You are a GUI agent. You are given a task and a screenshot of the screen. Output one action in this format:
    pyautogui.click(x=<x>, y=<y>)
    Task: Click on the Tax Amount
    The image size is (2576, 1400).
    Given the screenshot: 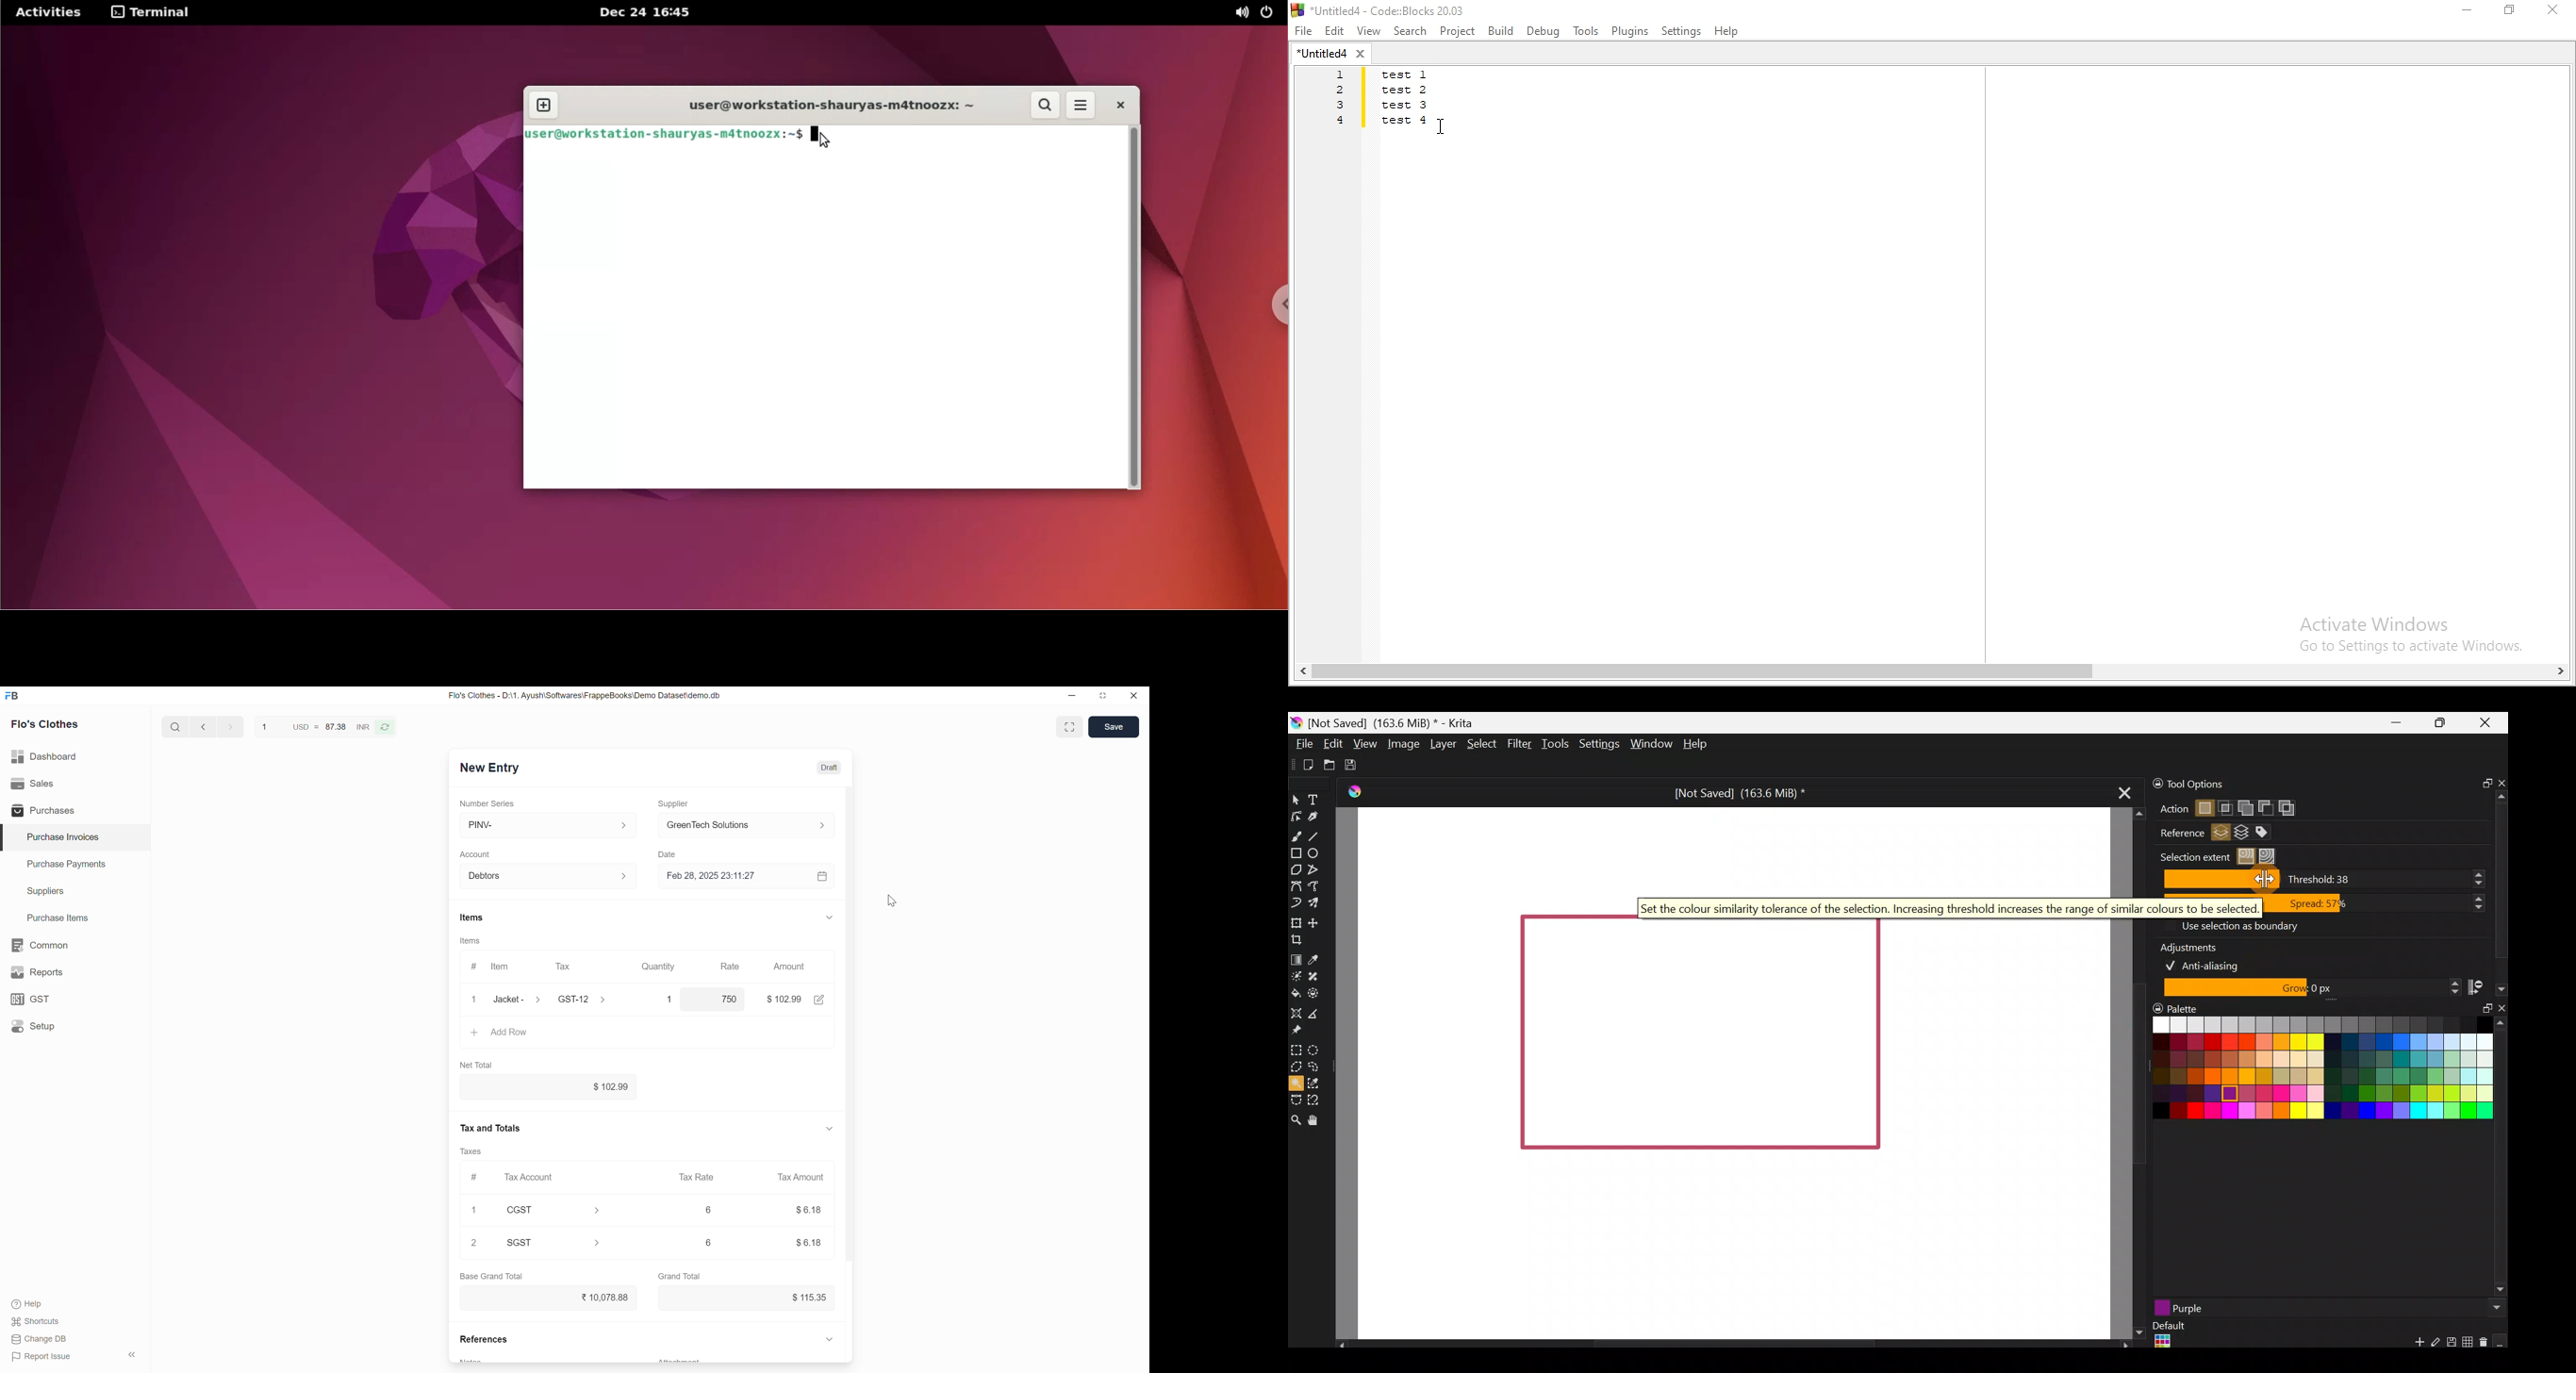 What is the action you would take?
    pyautogui.click(x=802, y=1177)
    